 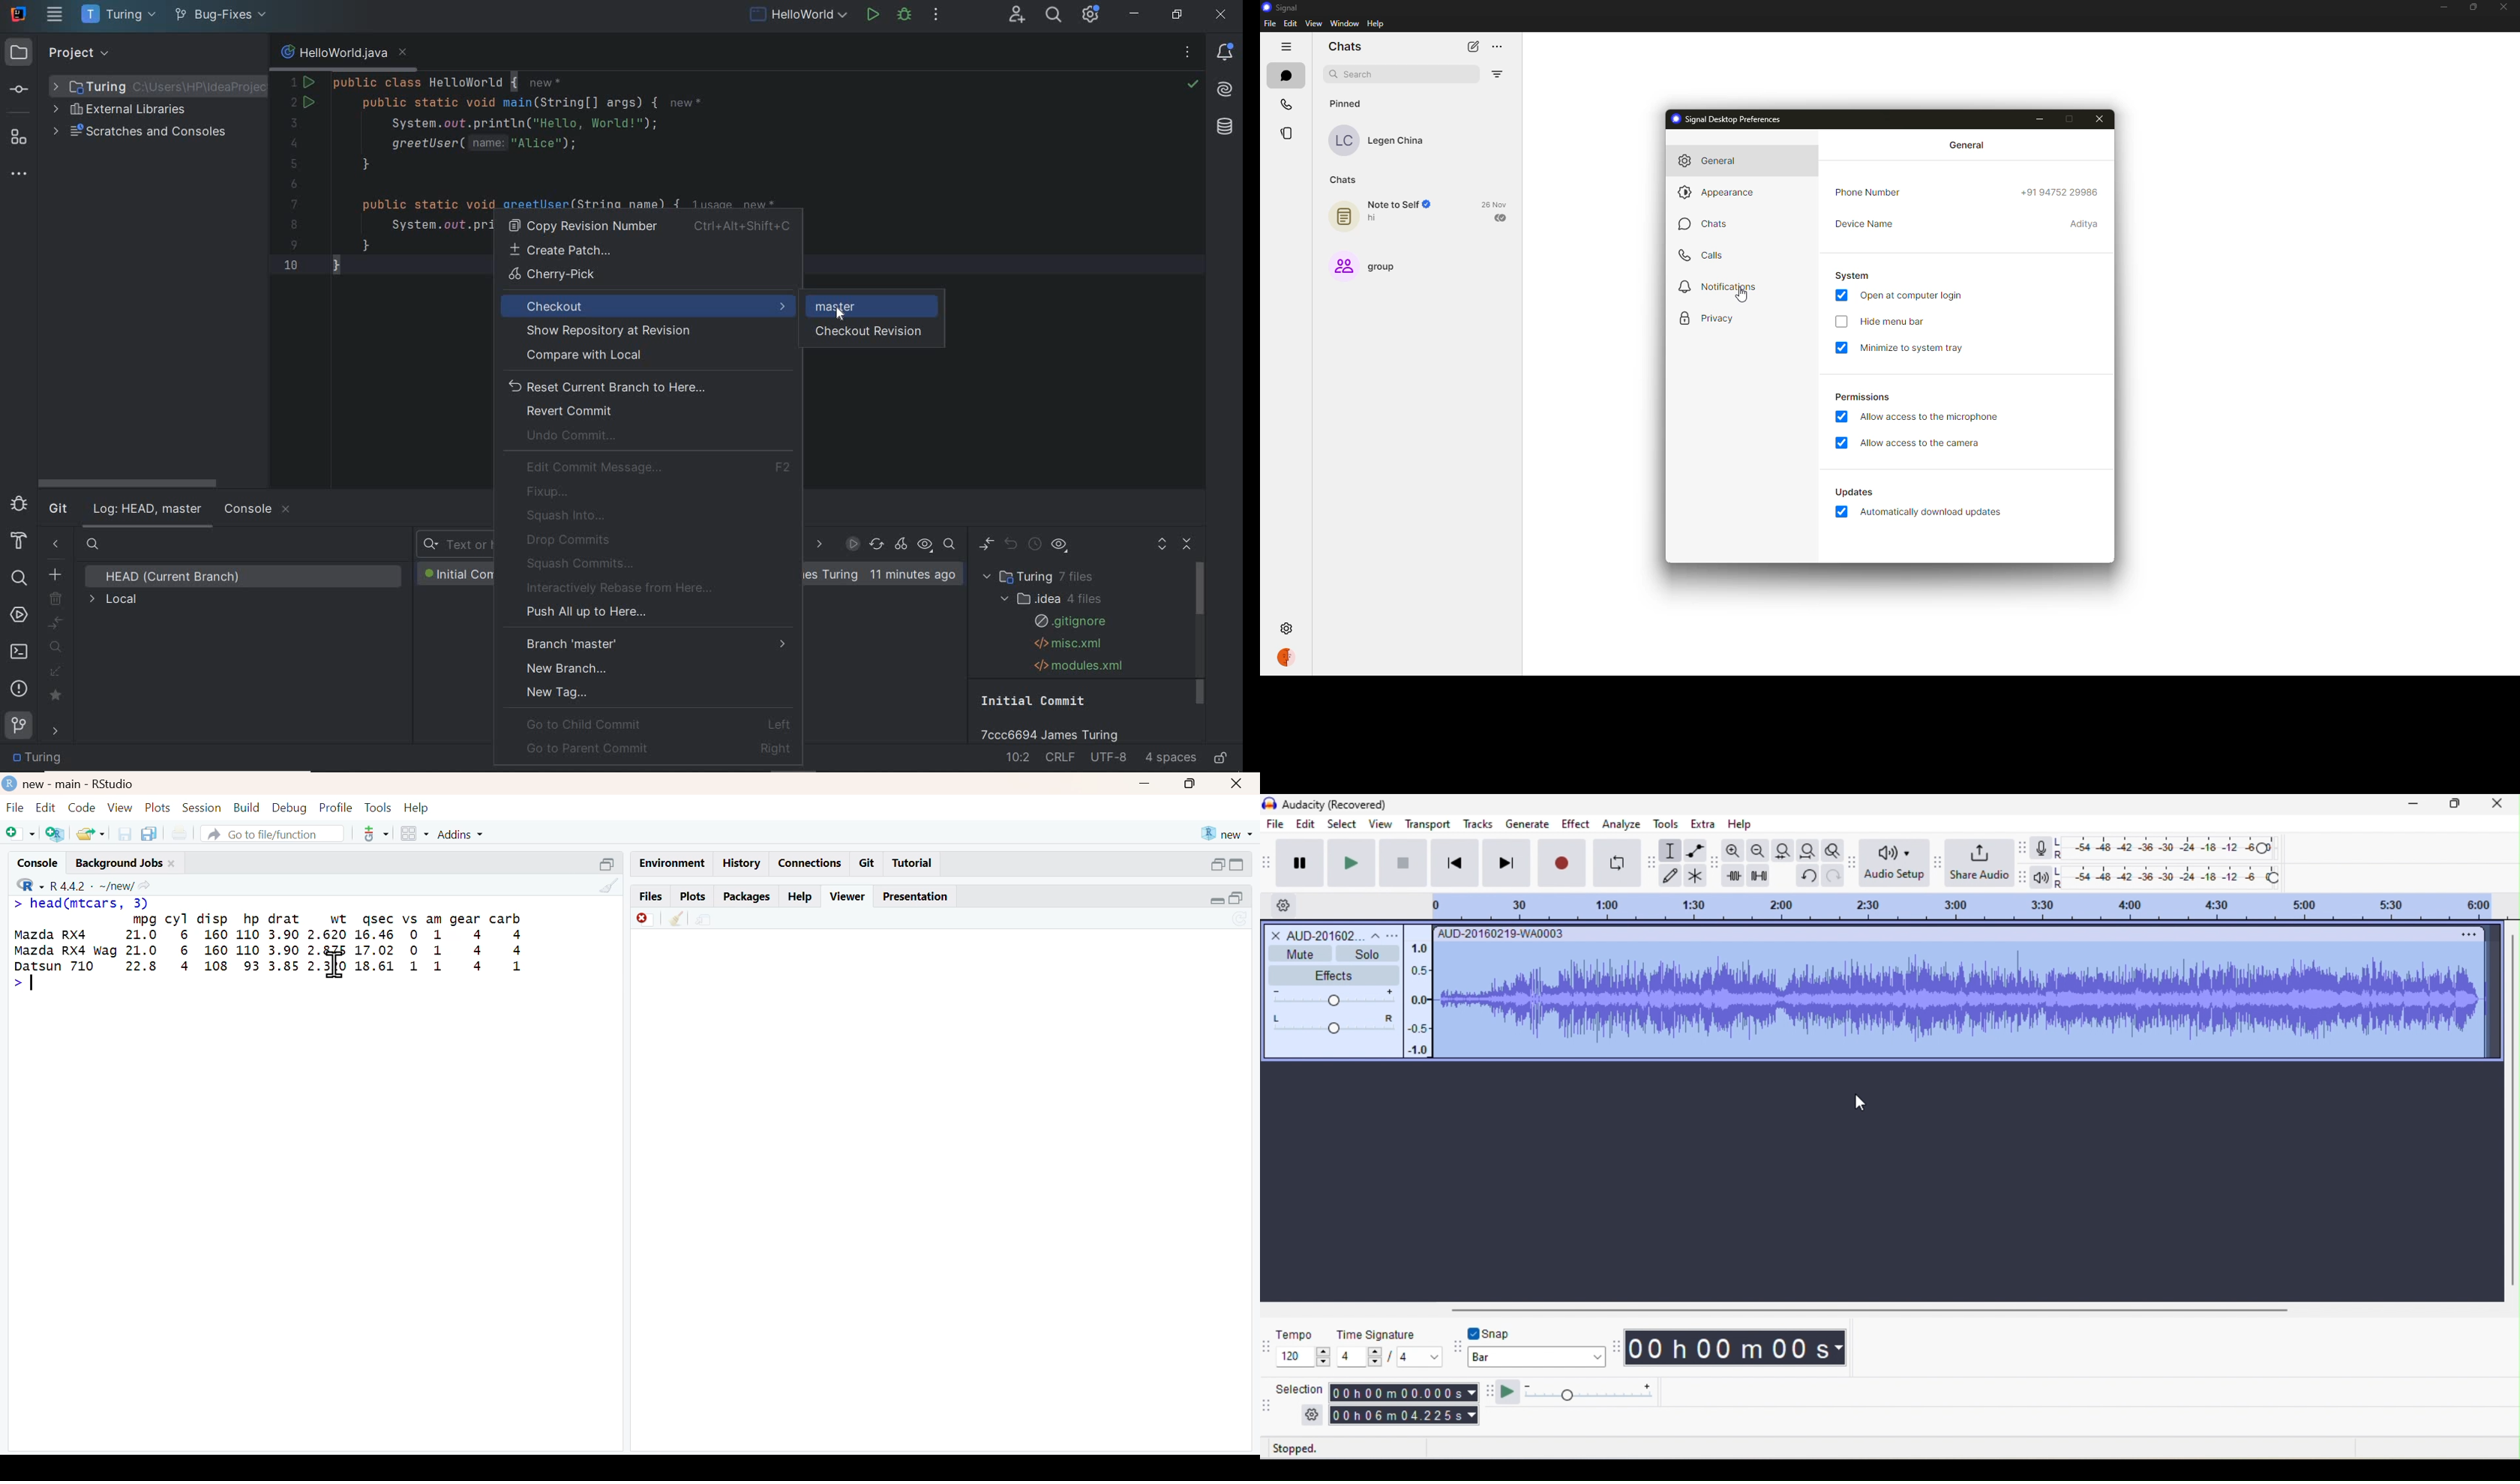 I want to click on Plots, so click(x=156, y=806).